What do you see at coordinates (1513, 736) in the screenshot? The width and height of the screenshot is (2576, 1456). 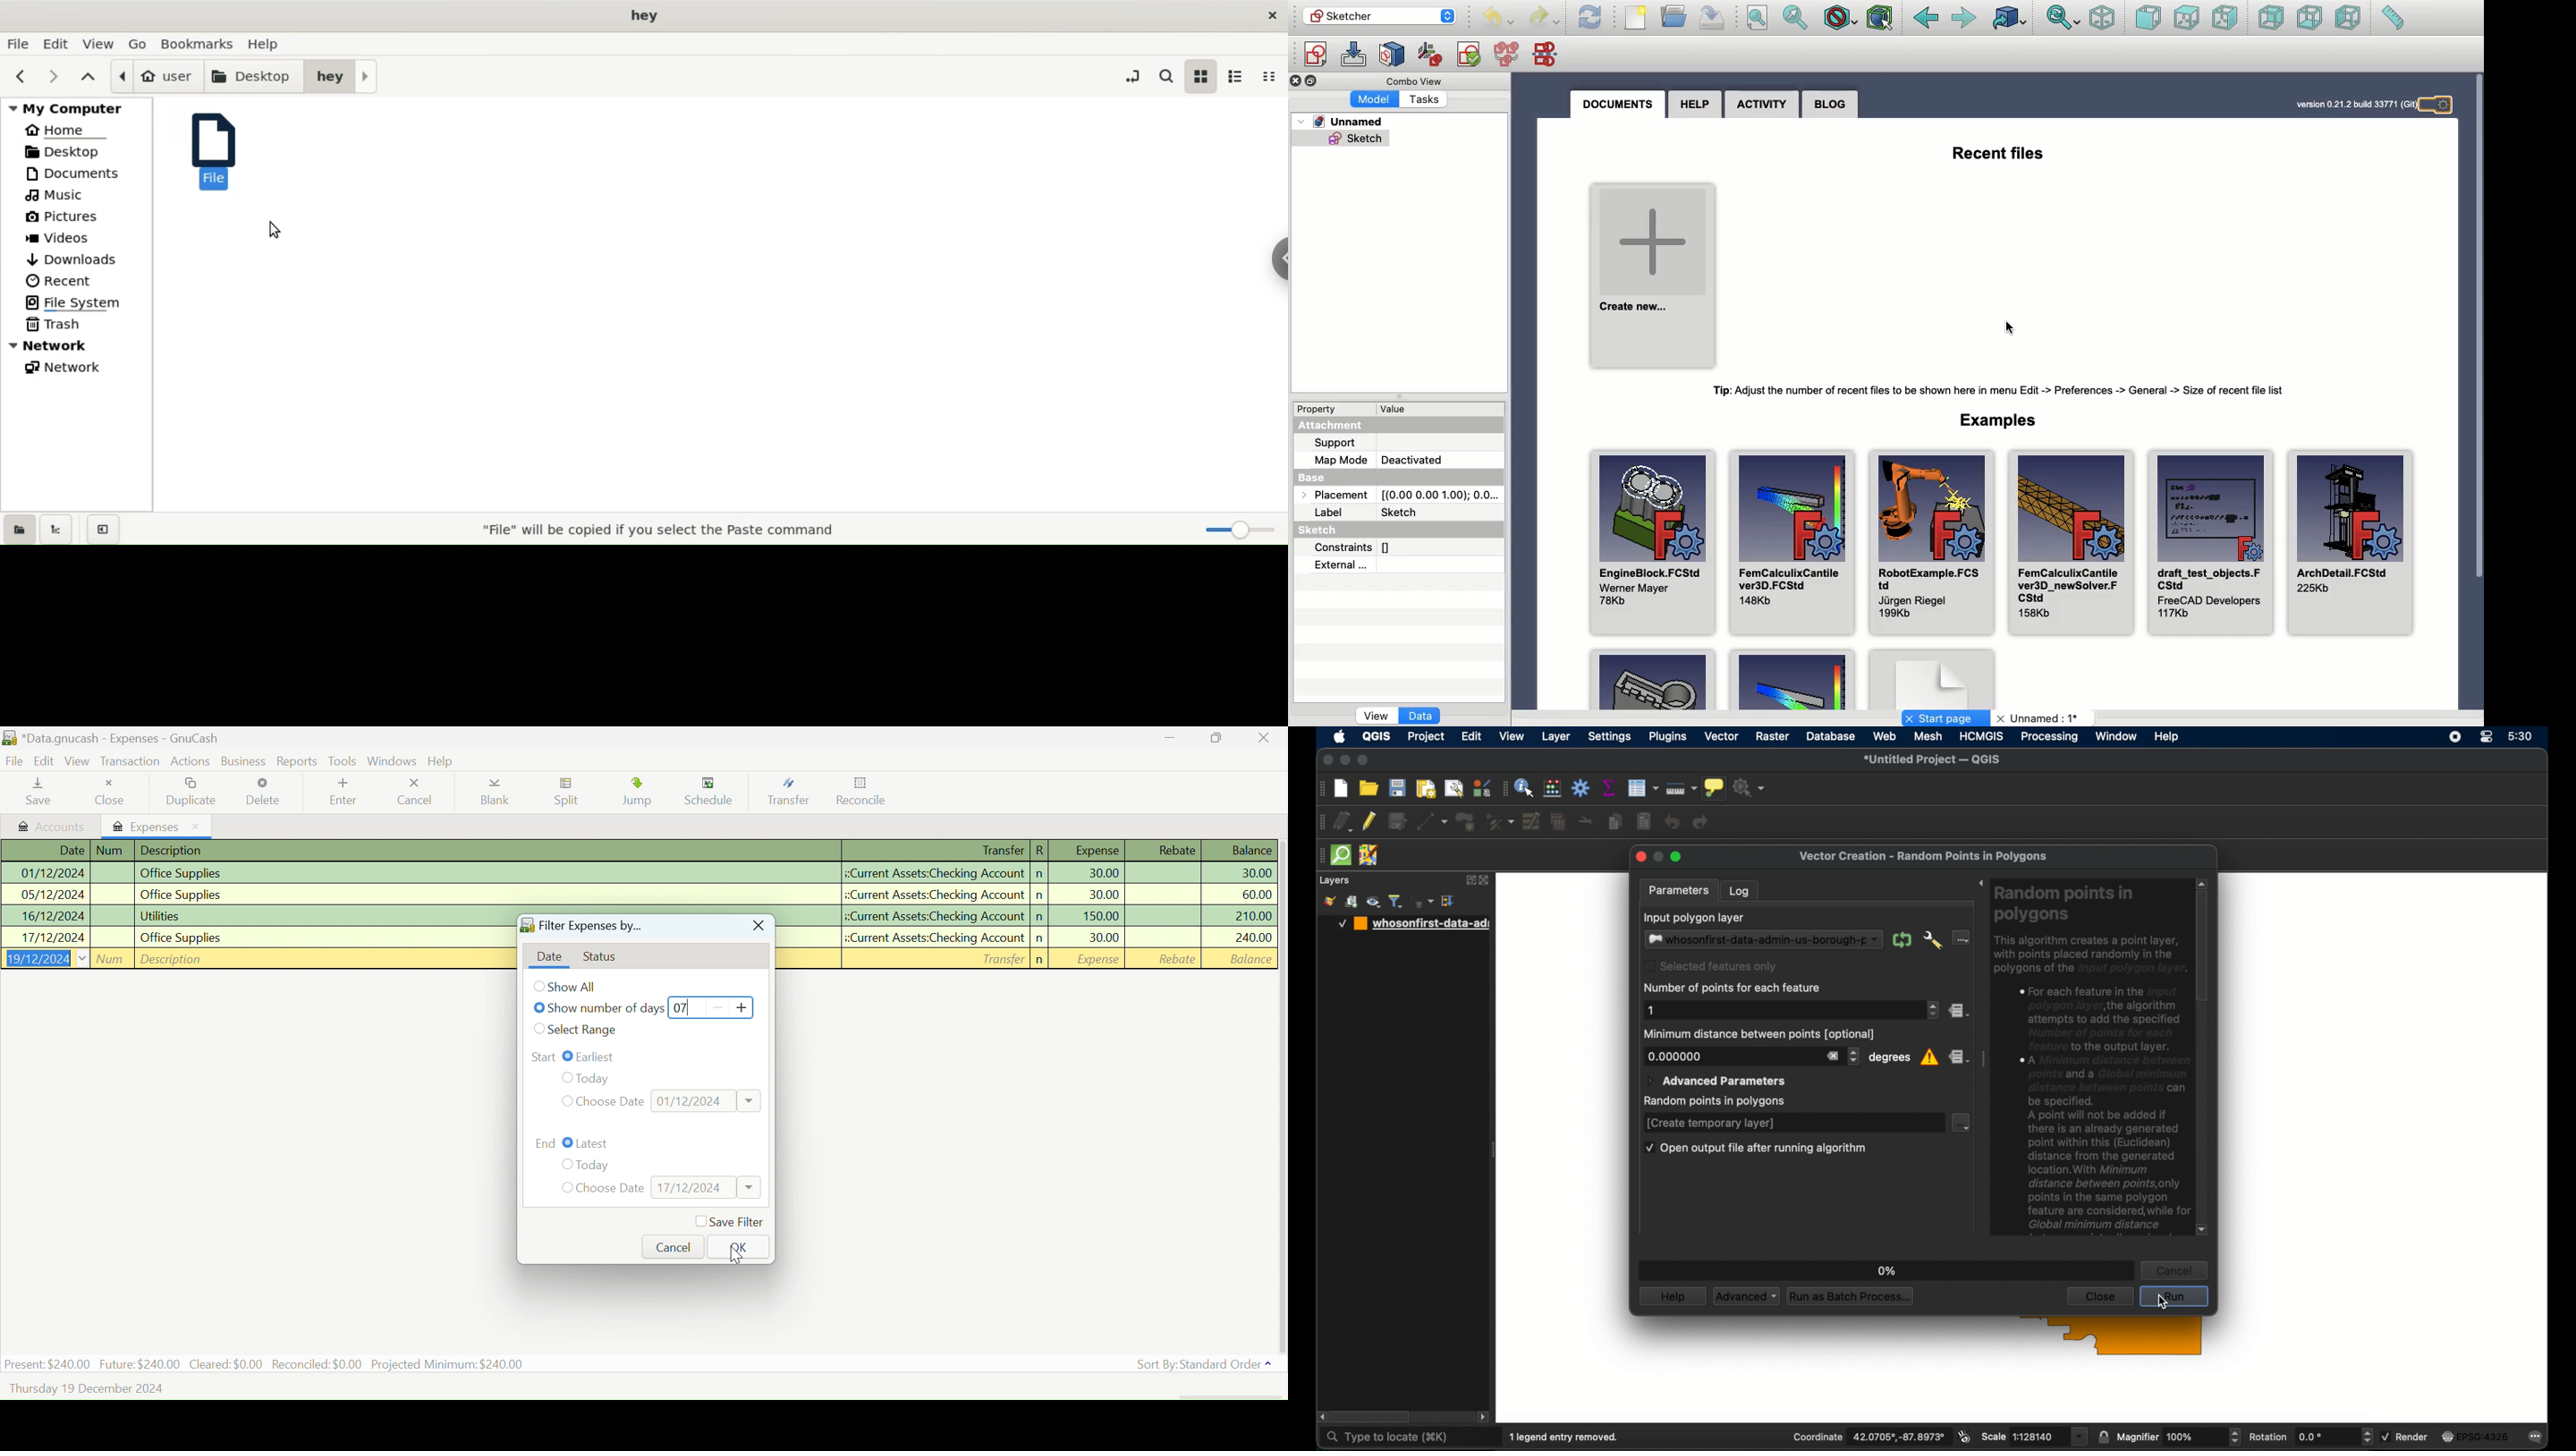 I see `view` at bounding box center [1513, 736].